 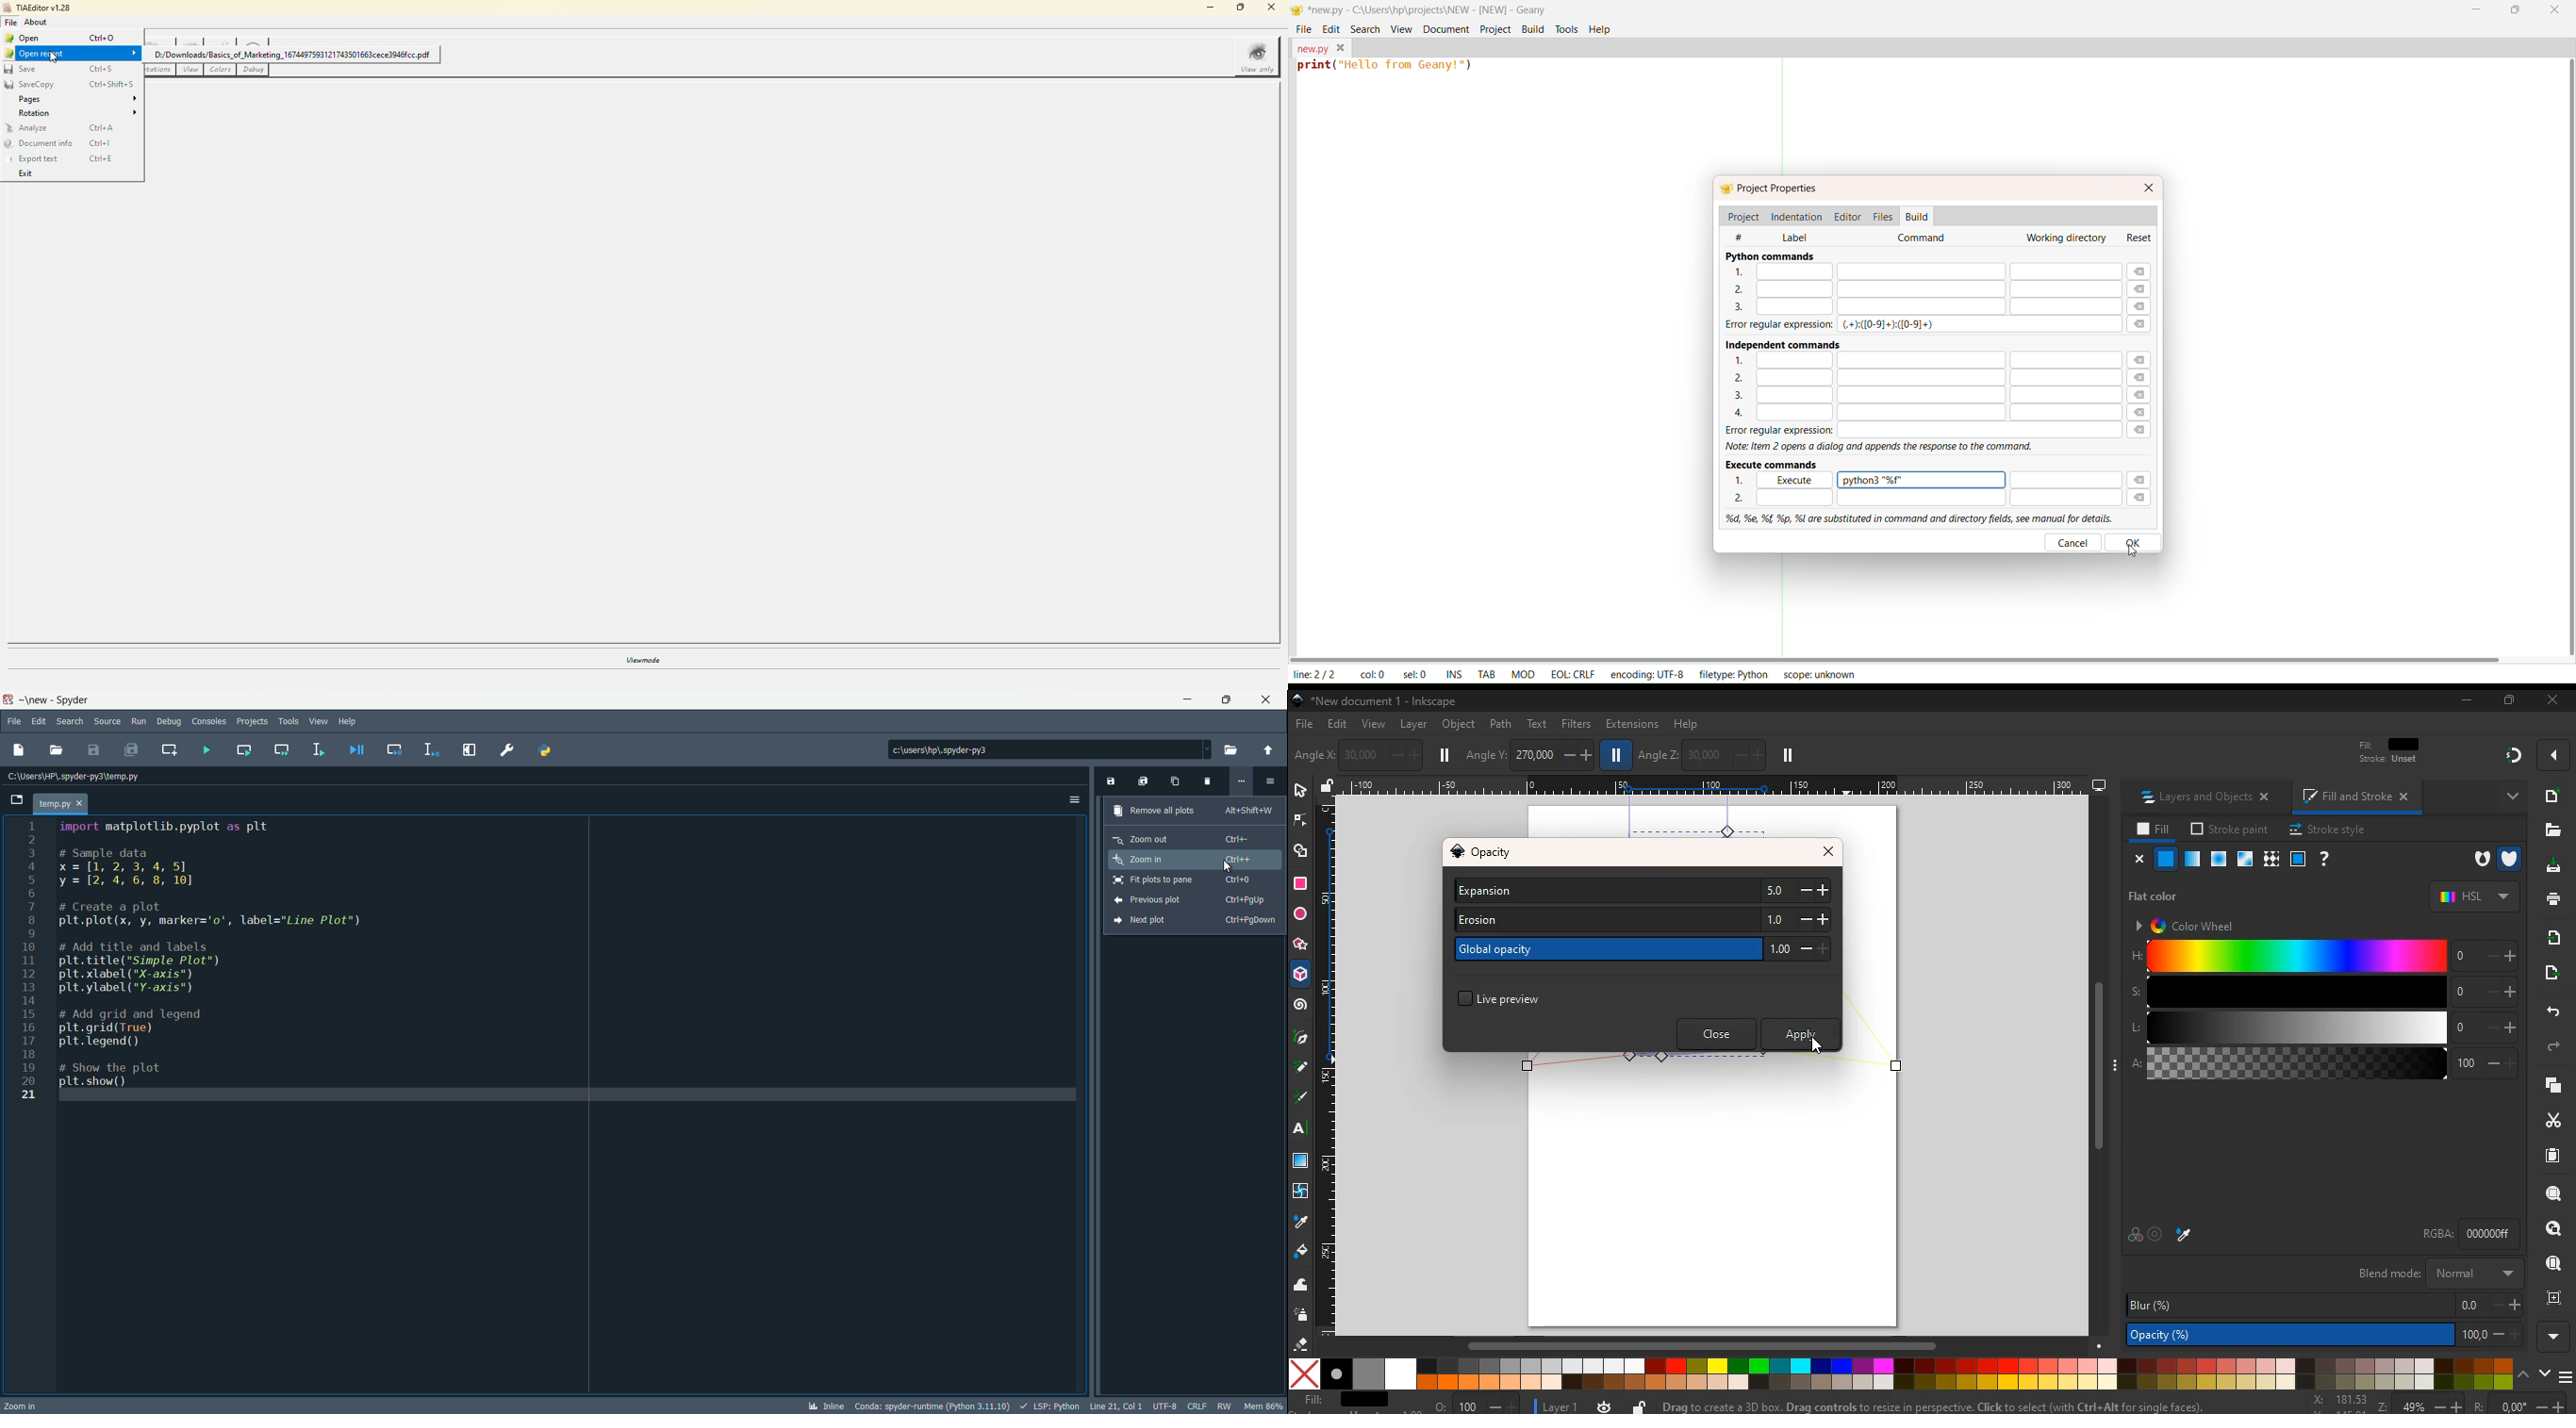 I want to click on text, so click(x=1297, y=1129).